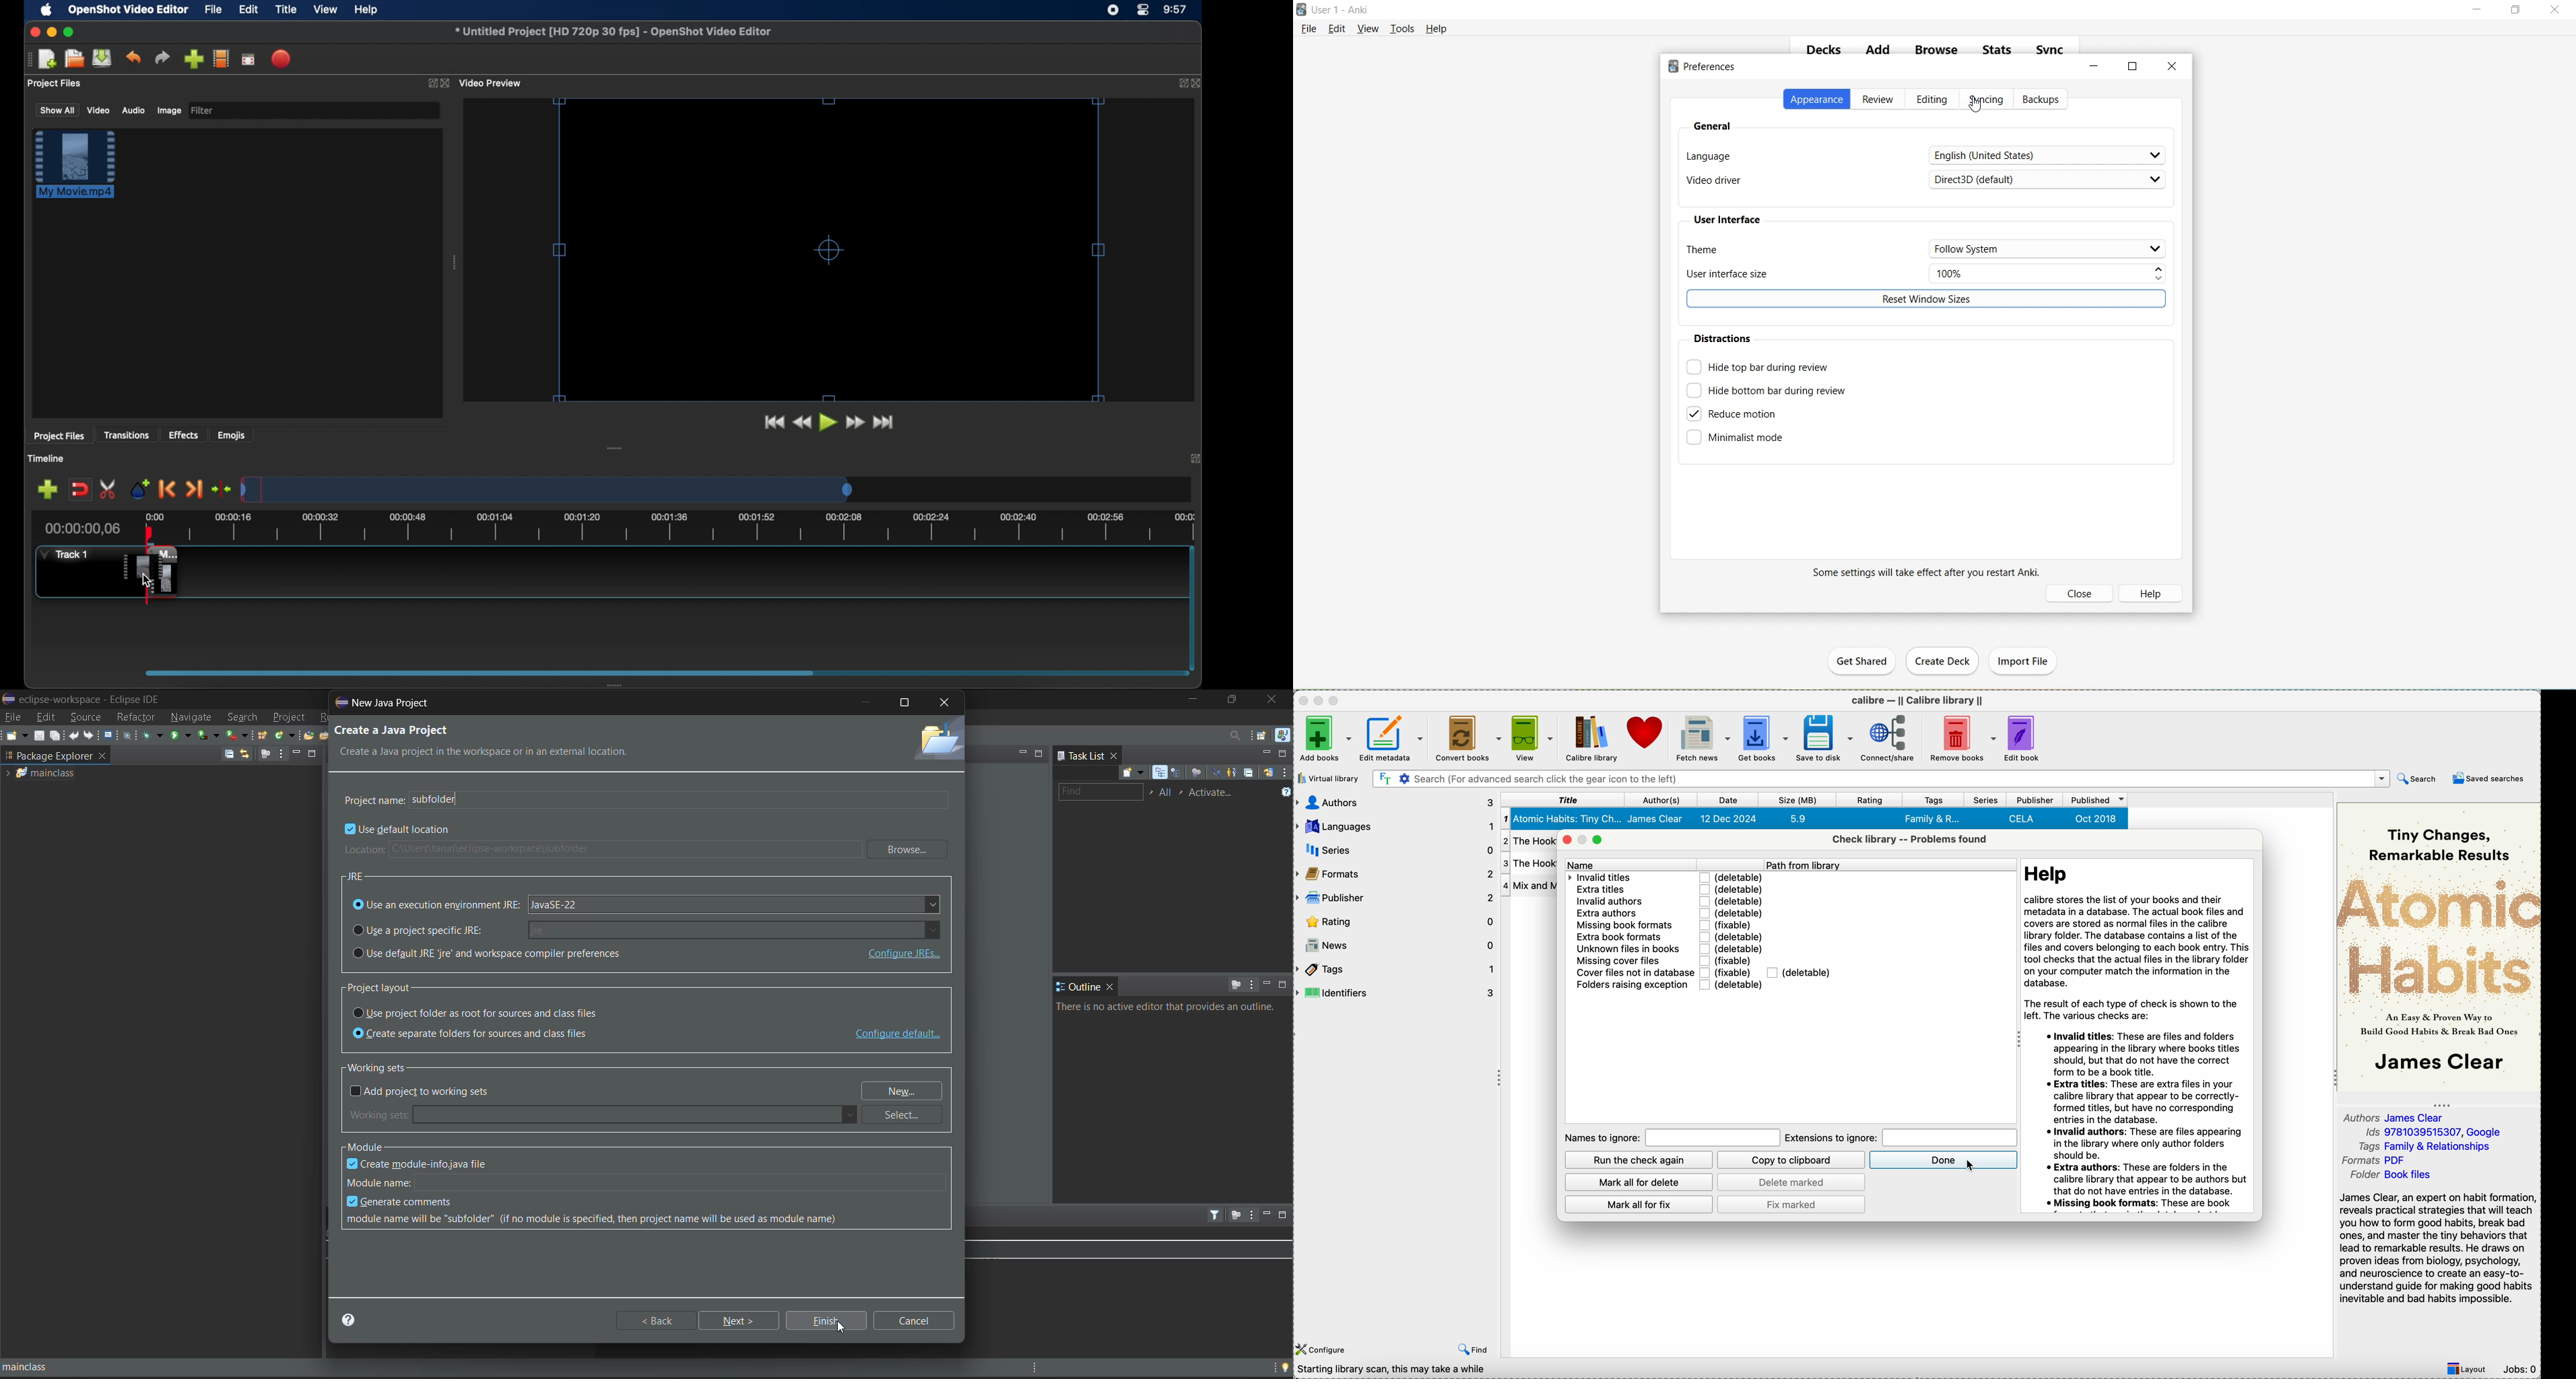 The width and height of the screenshot is (2576, 1400). Describe the element at coordinates (898, 1035) in the screenshot. I see `configure default` at that location.